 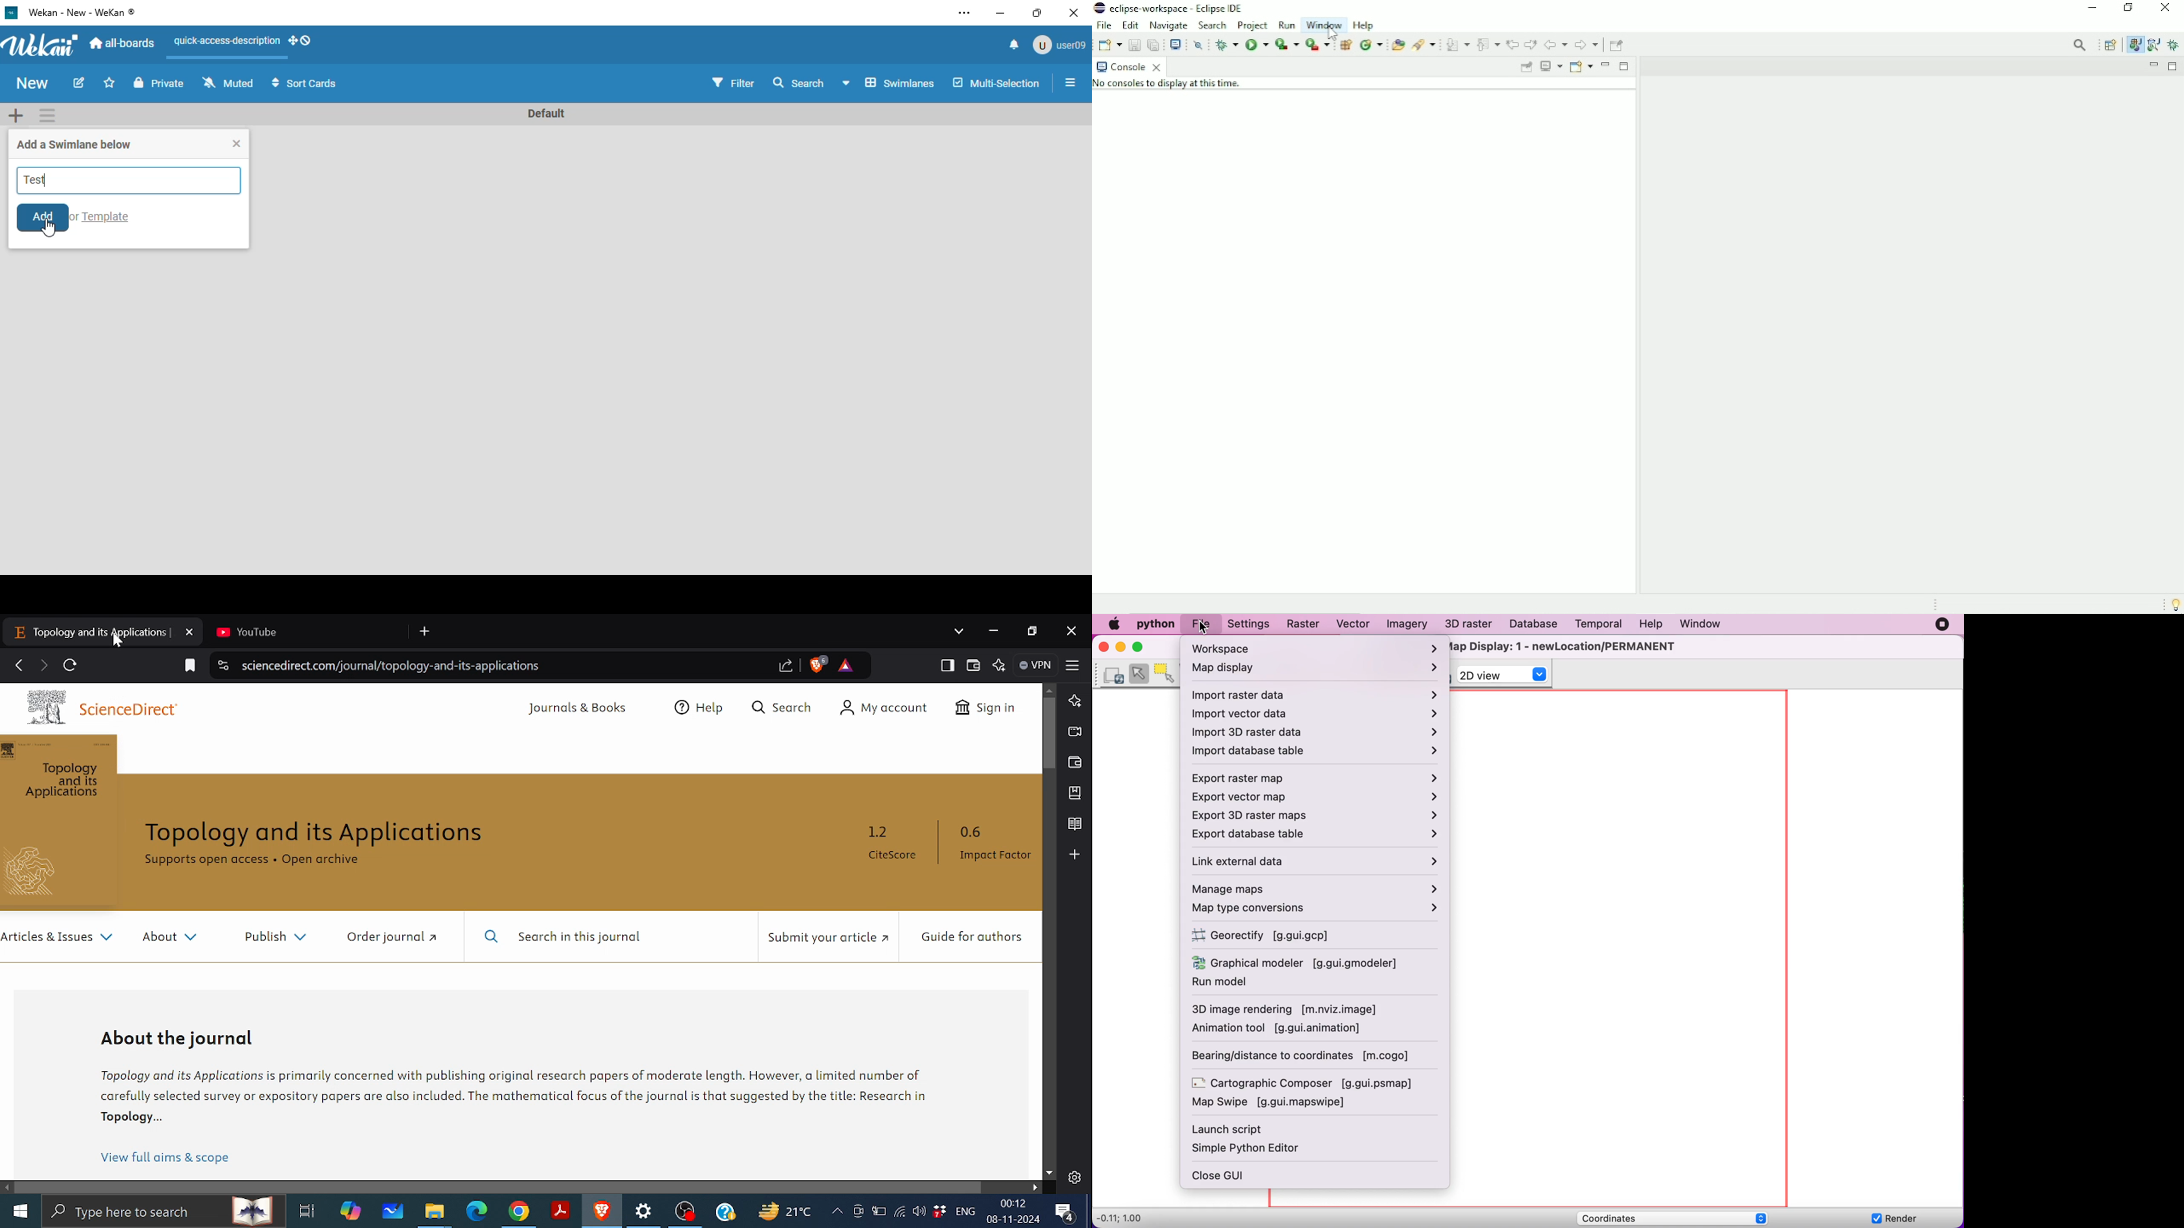 What do you see at coordinates (300, 41) in the screenshot?
I see `show-desktop-drag-handles` at bounding box center [300, 41].